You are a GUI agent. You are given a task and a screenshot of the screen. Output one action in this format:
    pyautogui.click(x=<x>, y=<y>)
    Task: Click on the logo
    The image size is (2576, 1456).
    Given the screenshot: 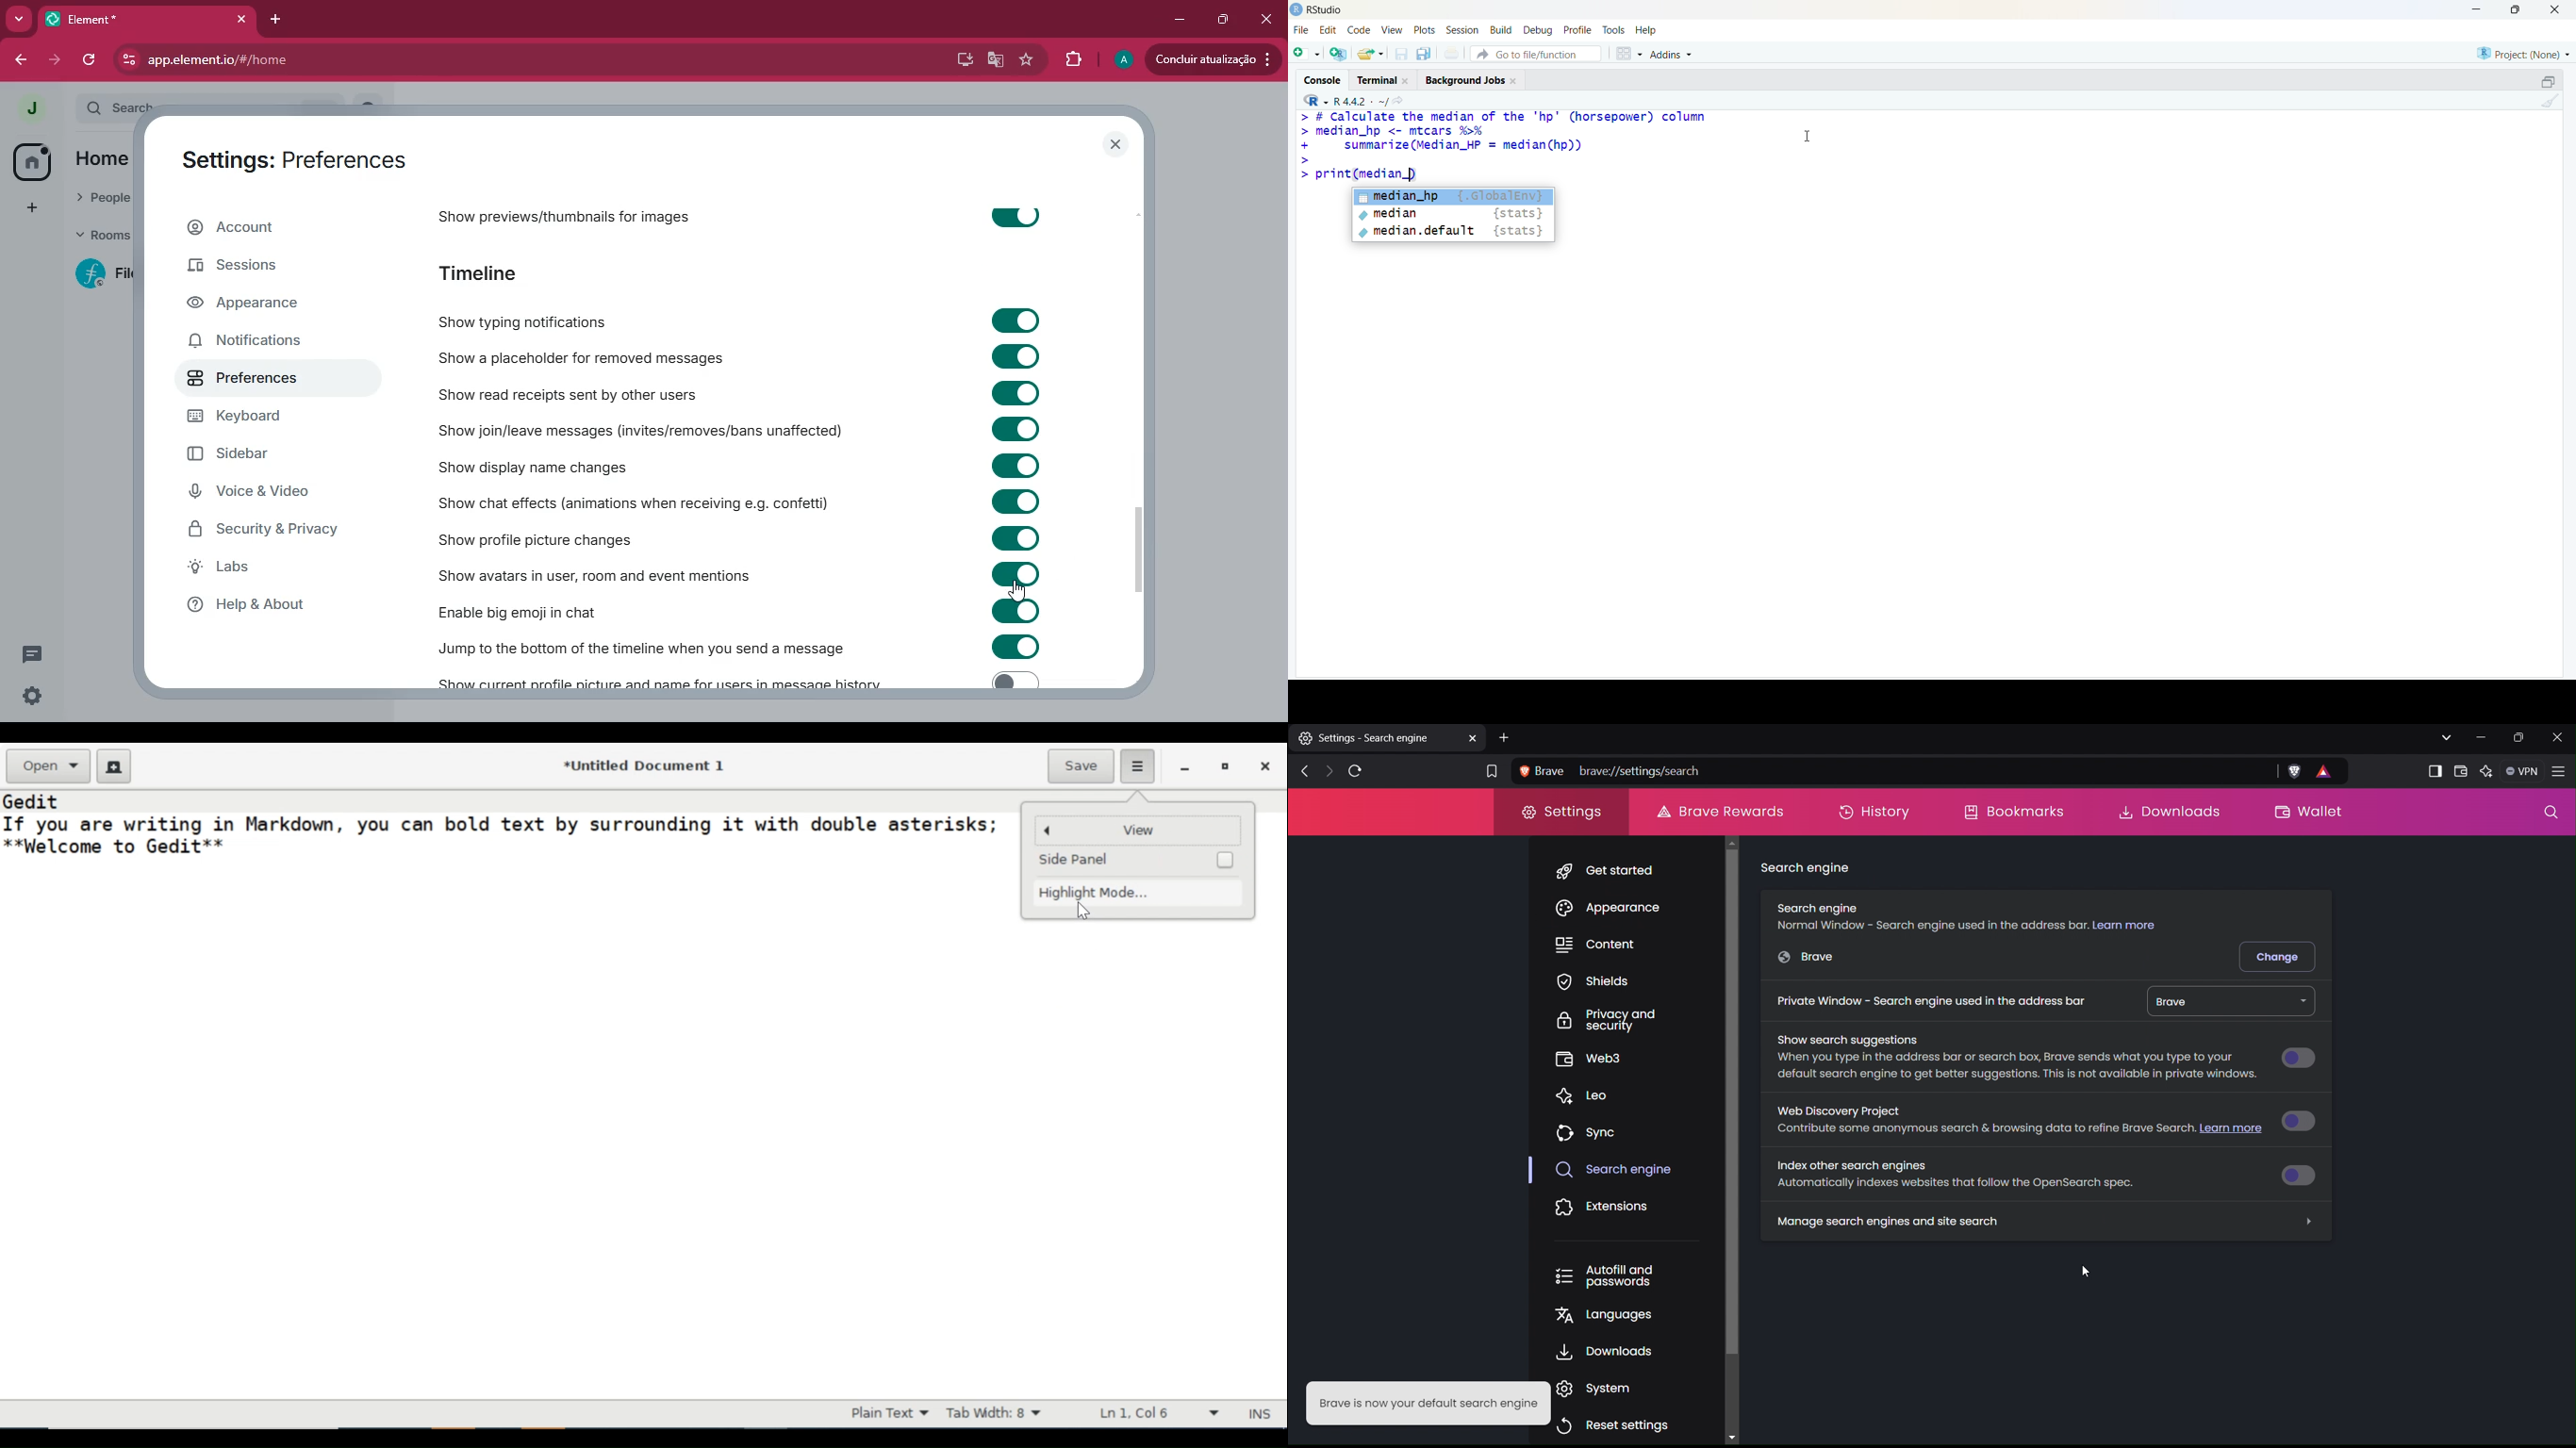 What is the action you would take?
    pyautogui.click(x=1296, y=10)
    